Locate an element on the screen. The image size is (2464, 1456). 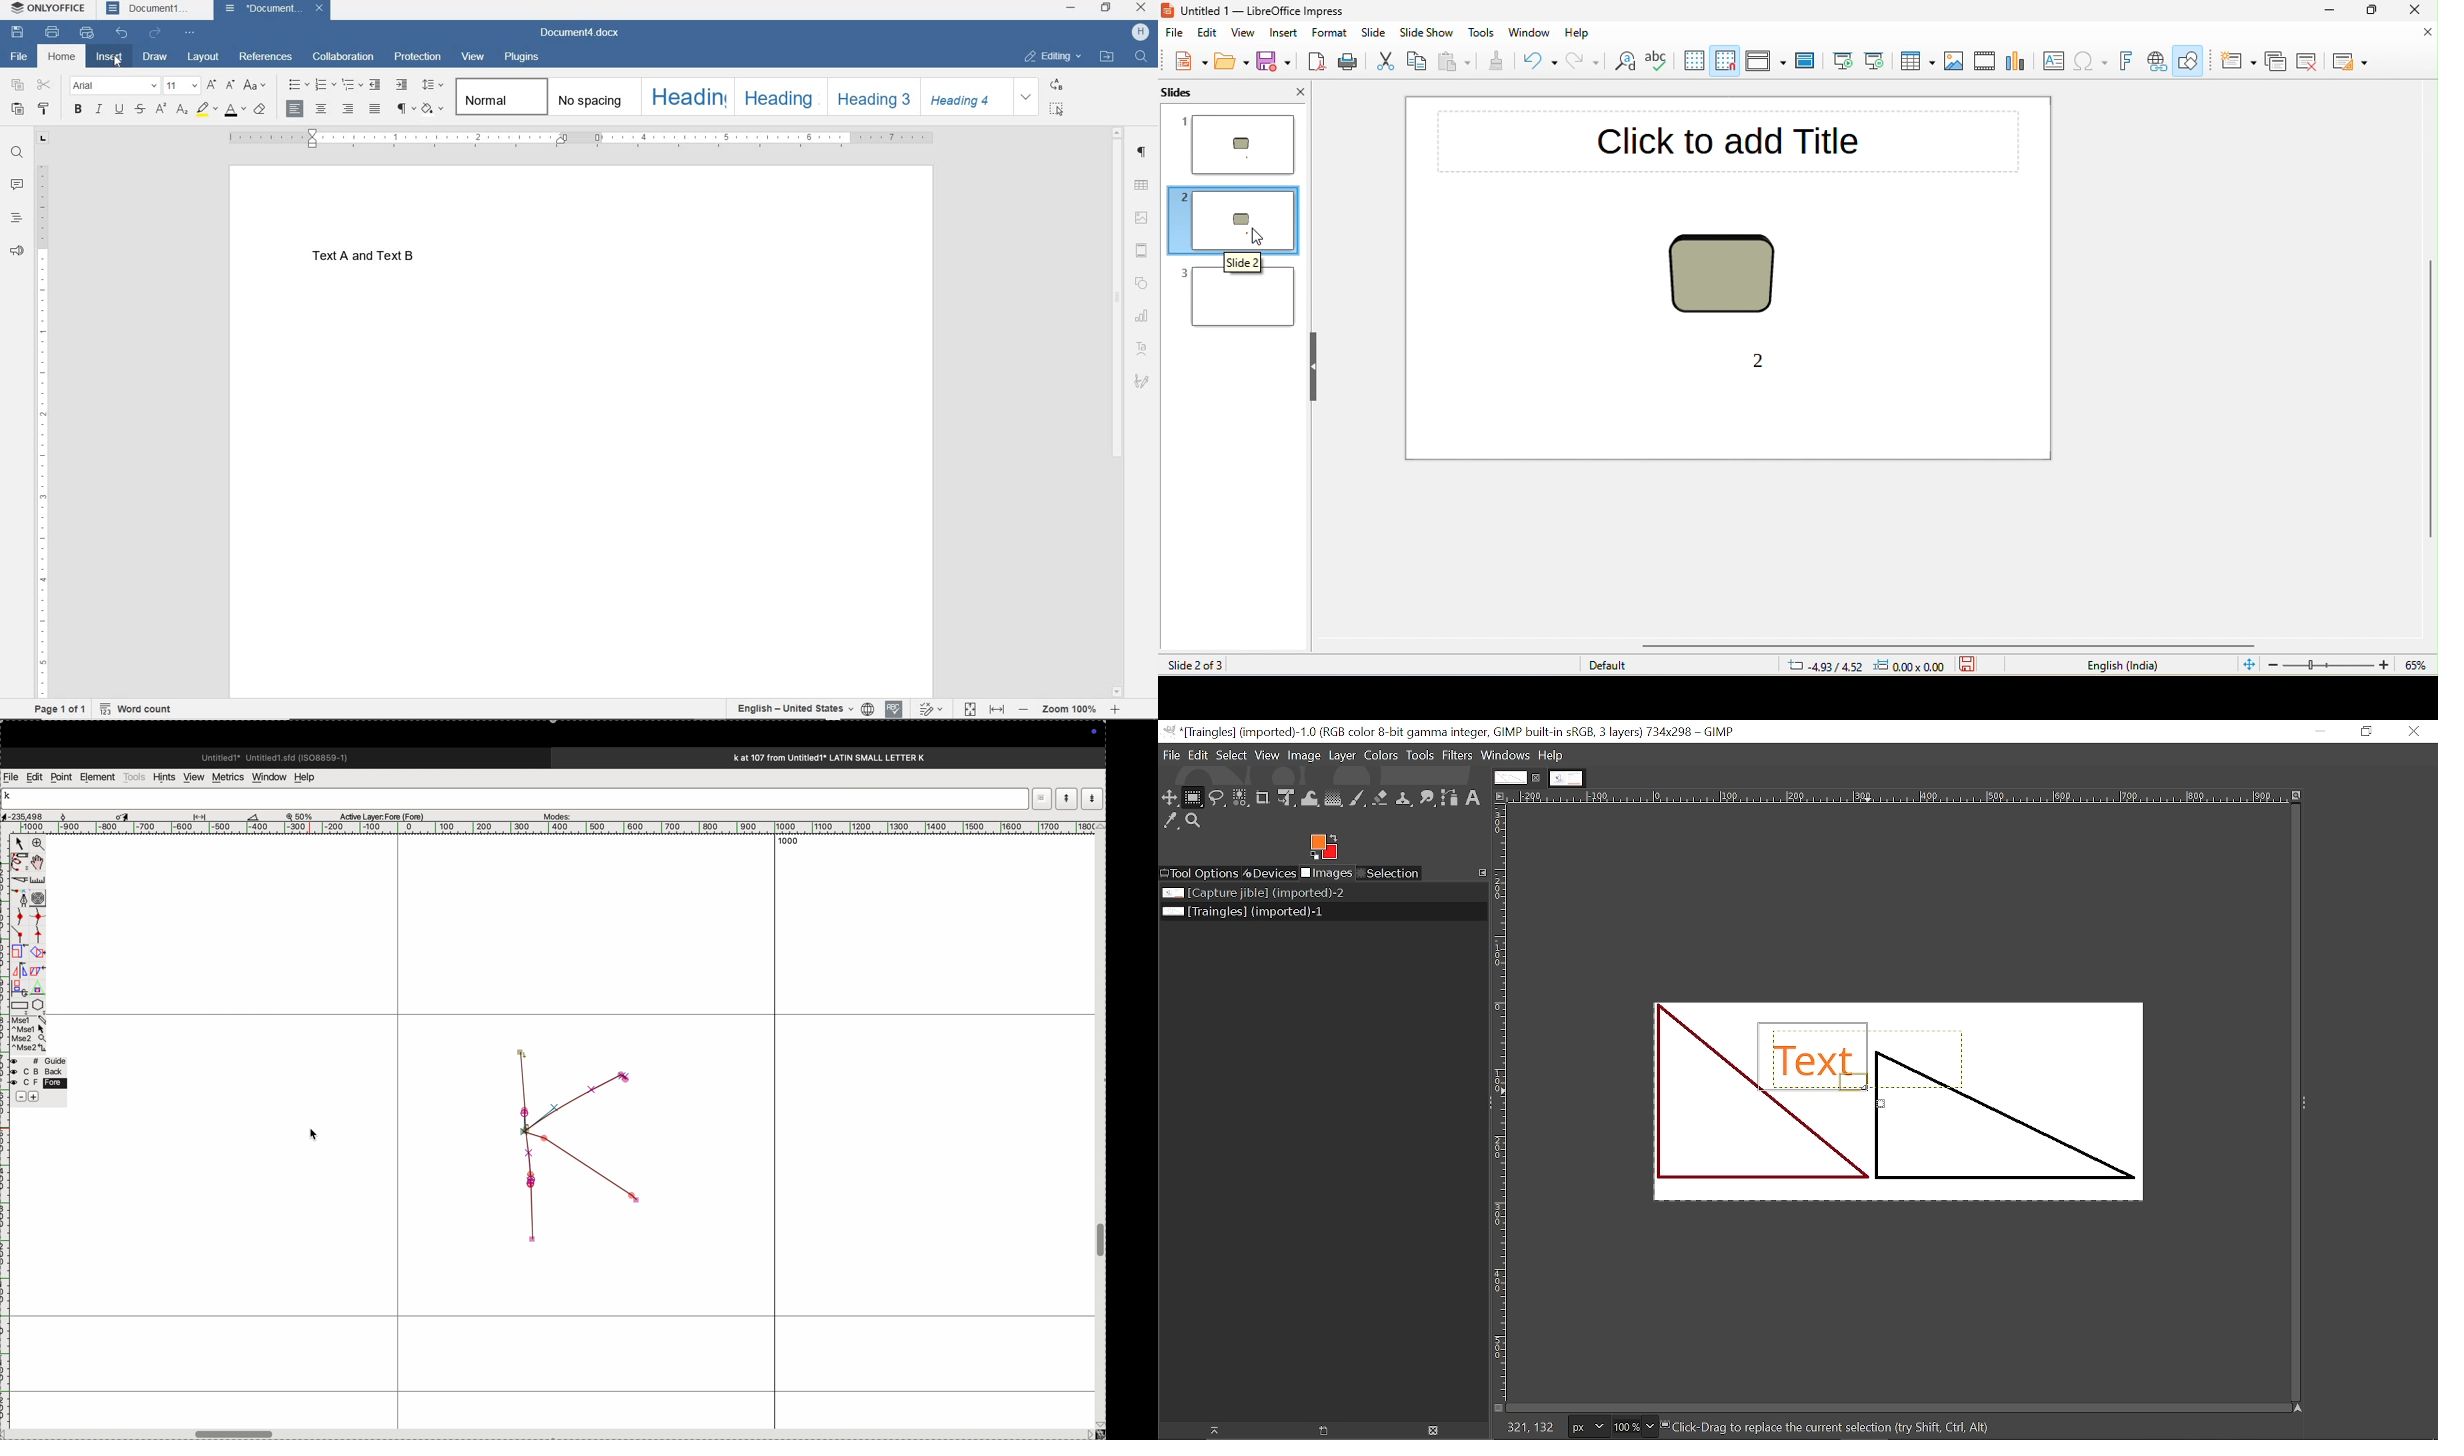
format is located at coordinates (1330, 35).